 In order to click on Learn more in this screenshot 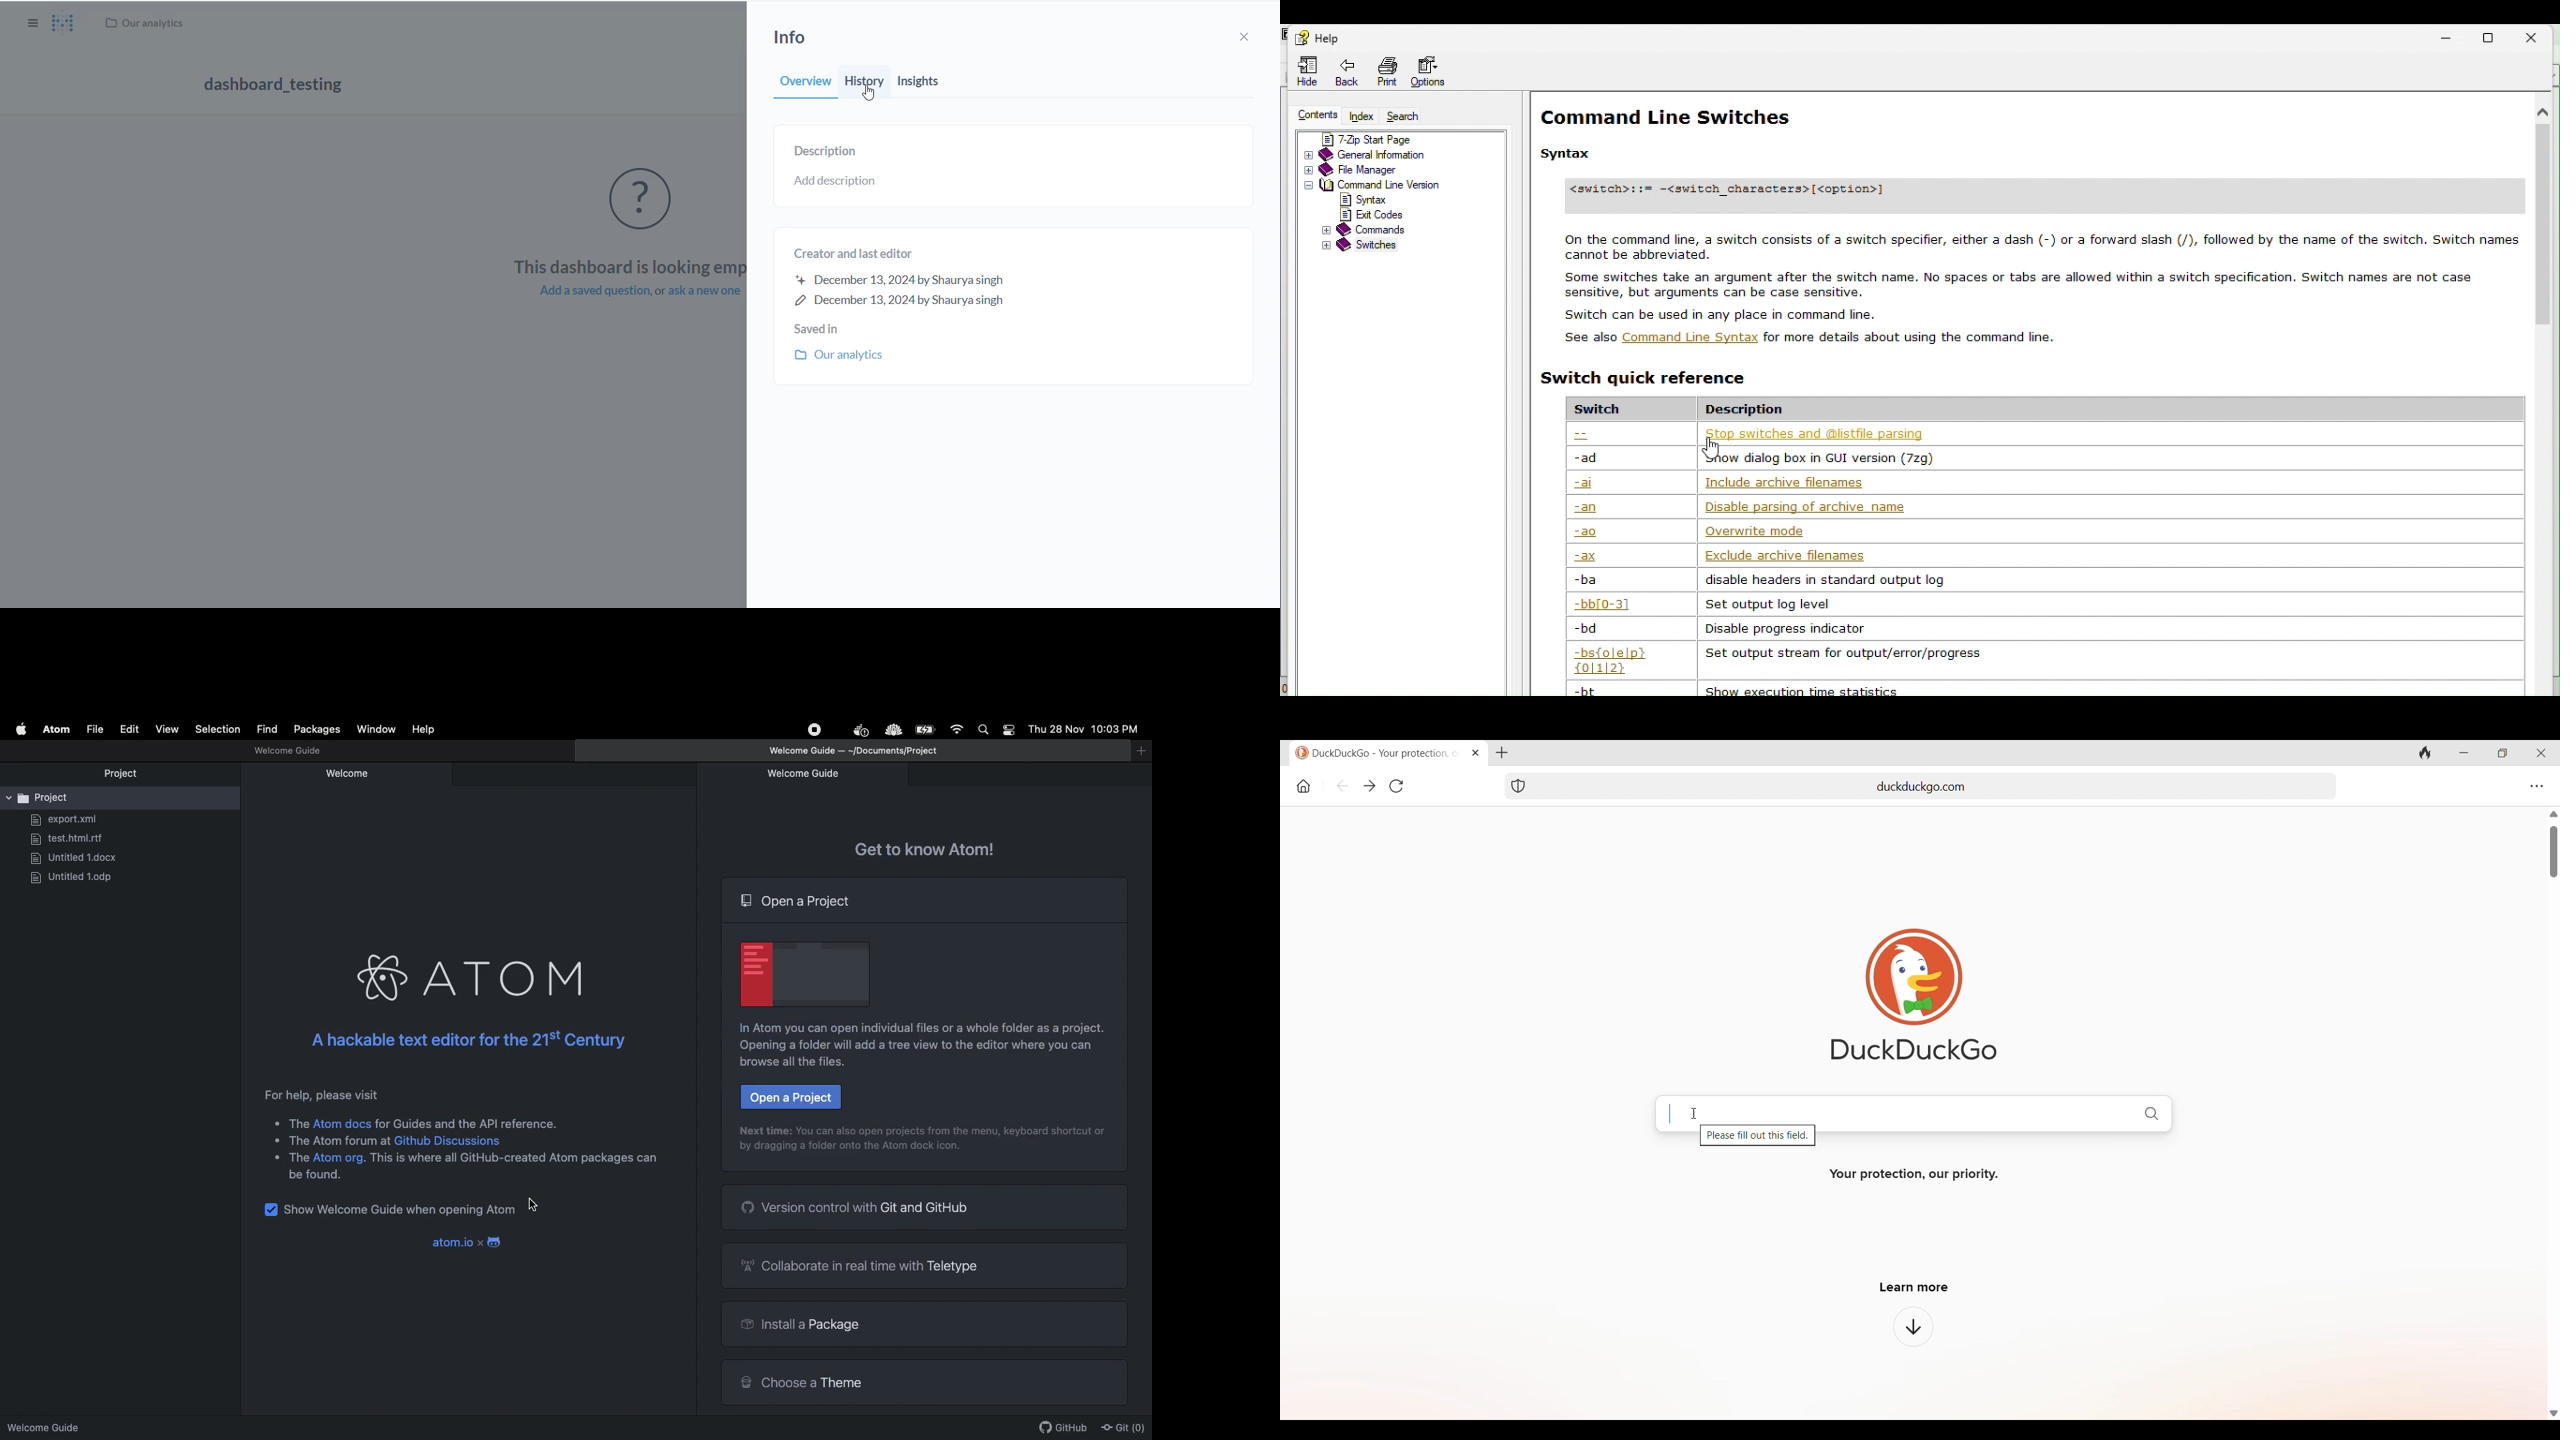, I will do `click(1914, 1287)`.